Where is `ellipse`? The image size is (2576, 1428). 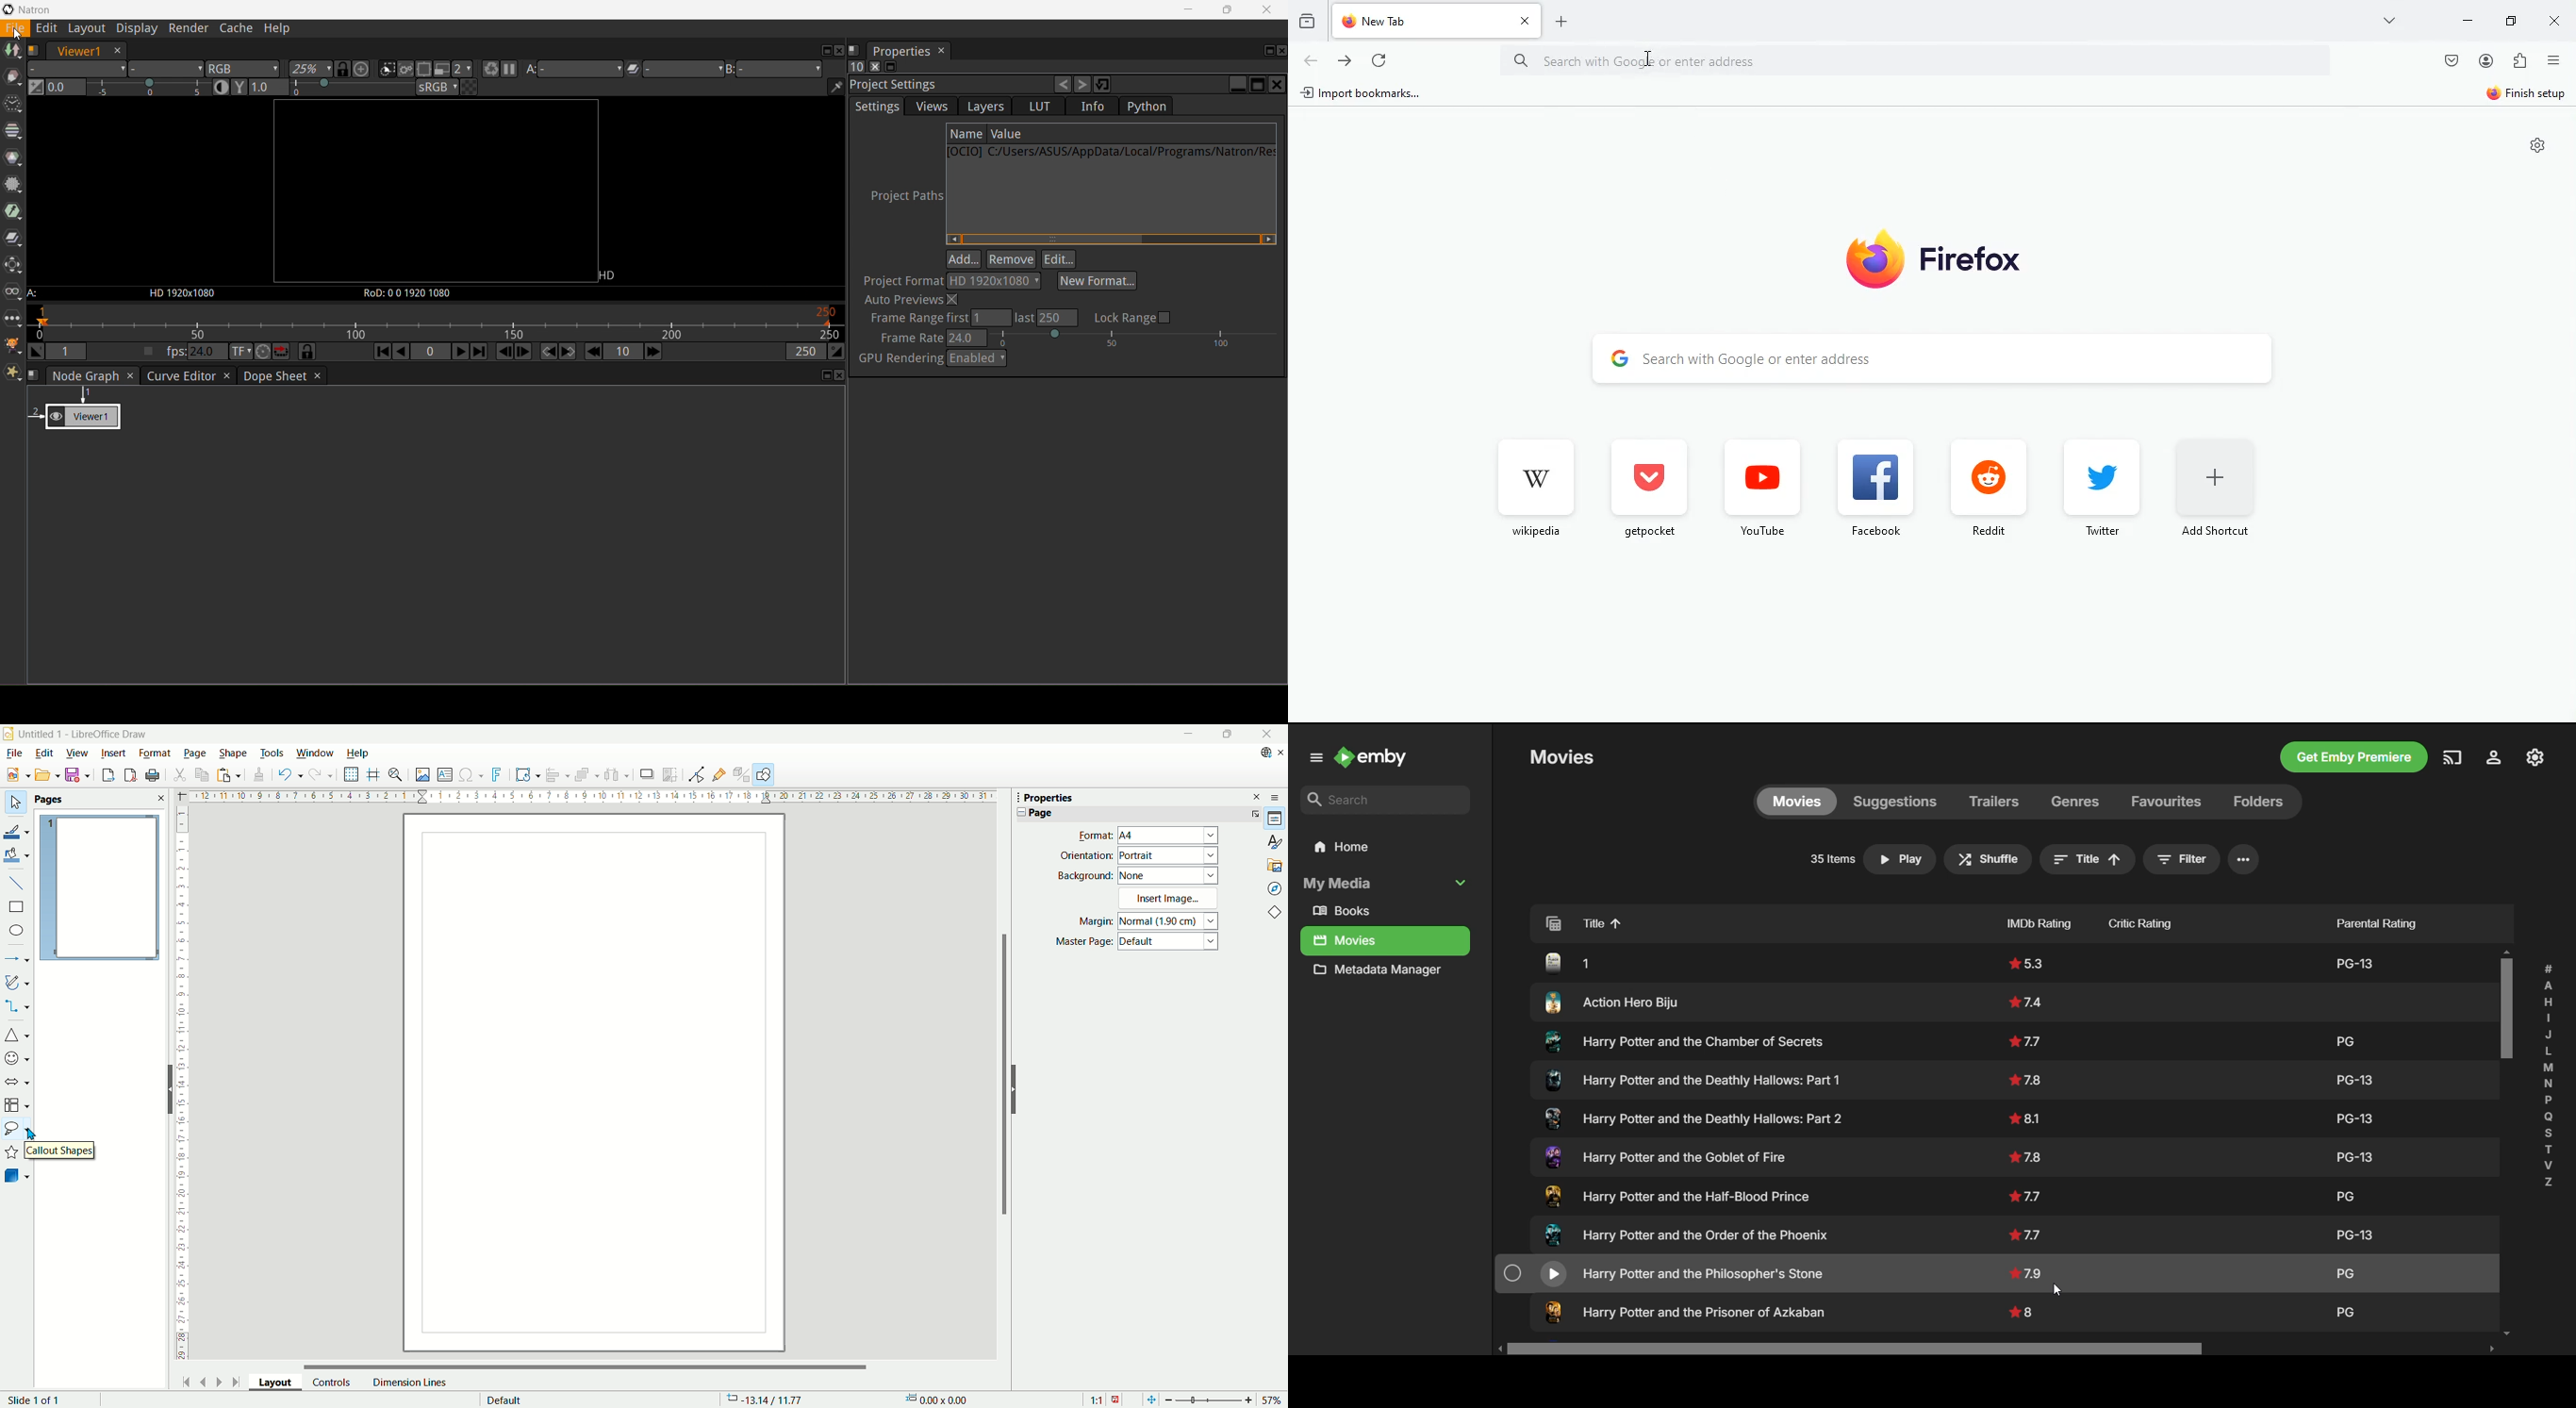 ellipse is located at coordinates (17, 932).